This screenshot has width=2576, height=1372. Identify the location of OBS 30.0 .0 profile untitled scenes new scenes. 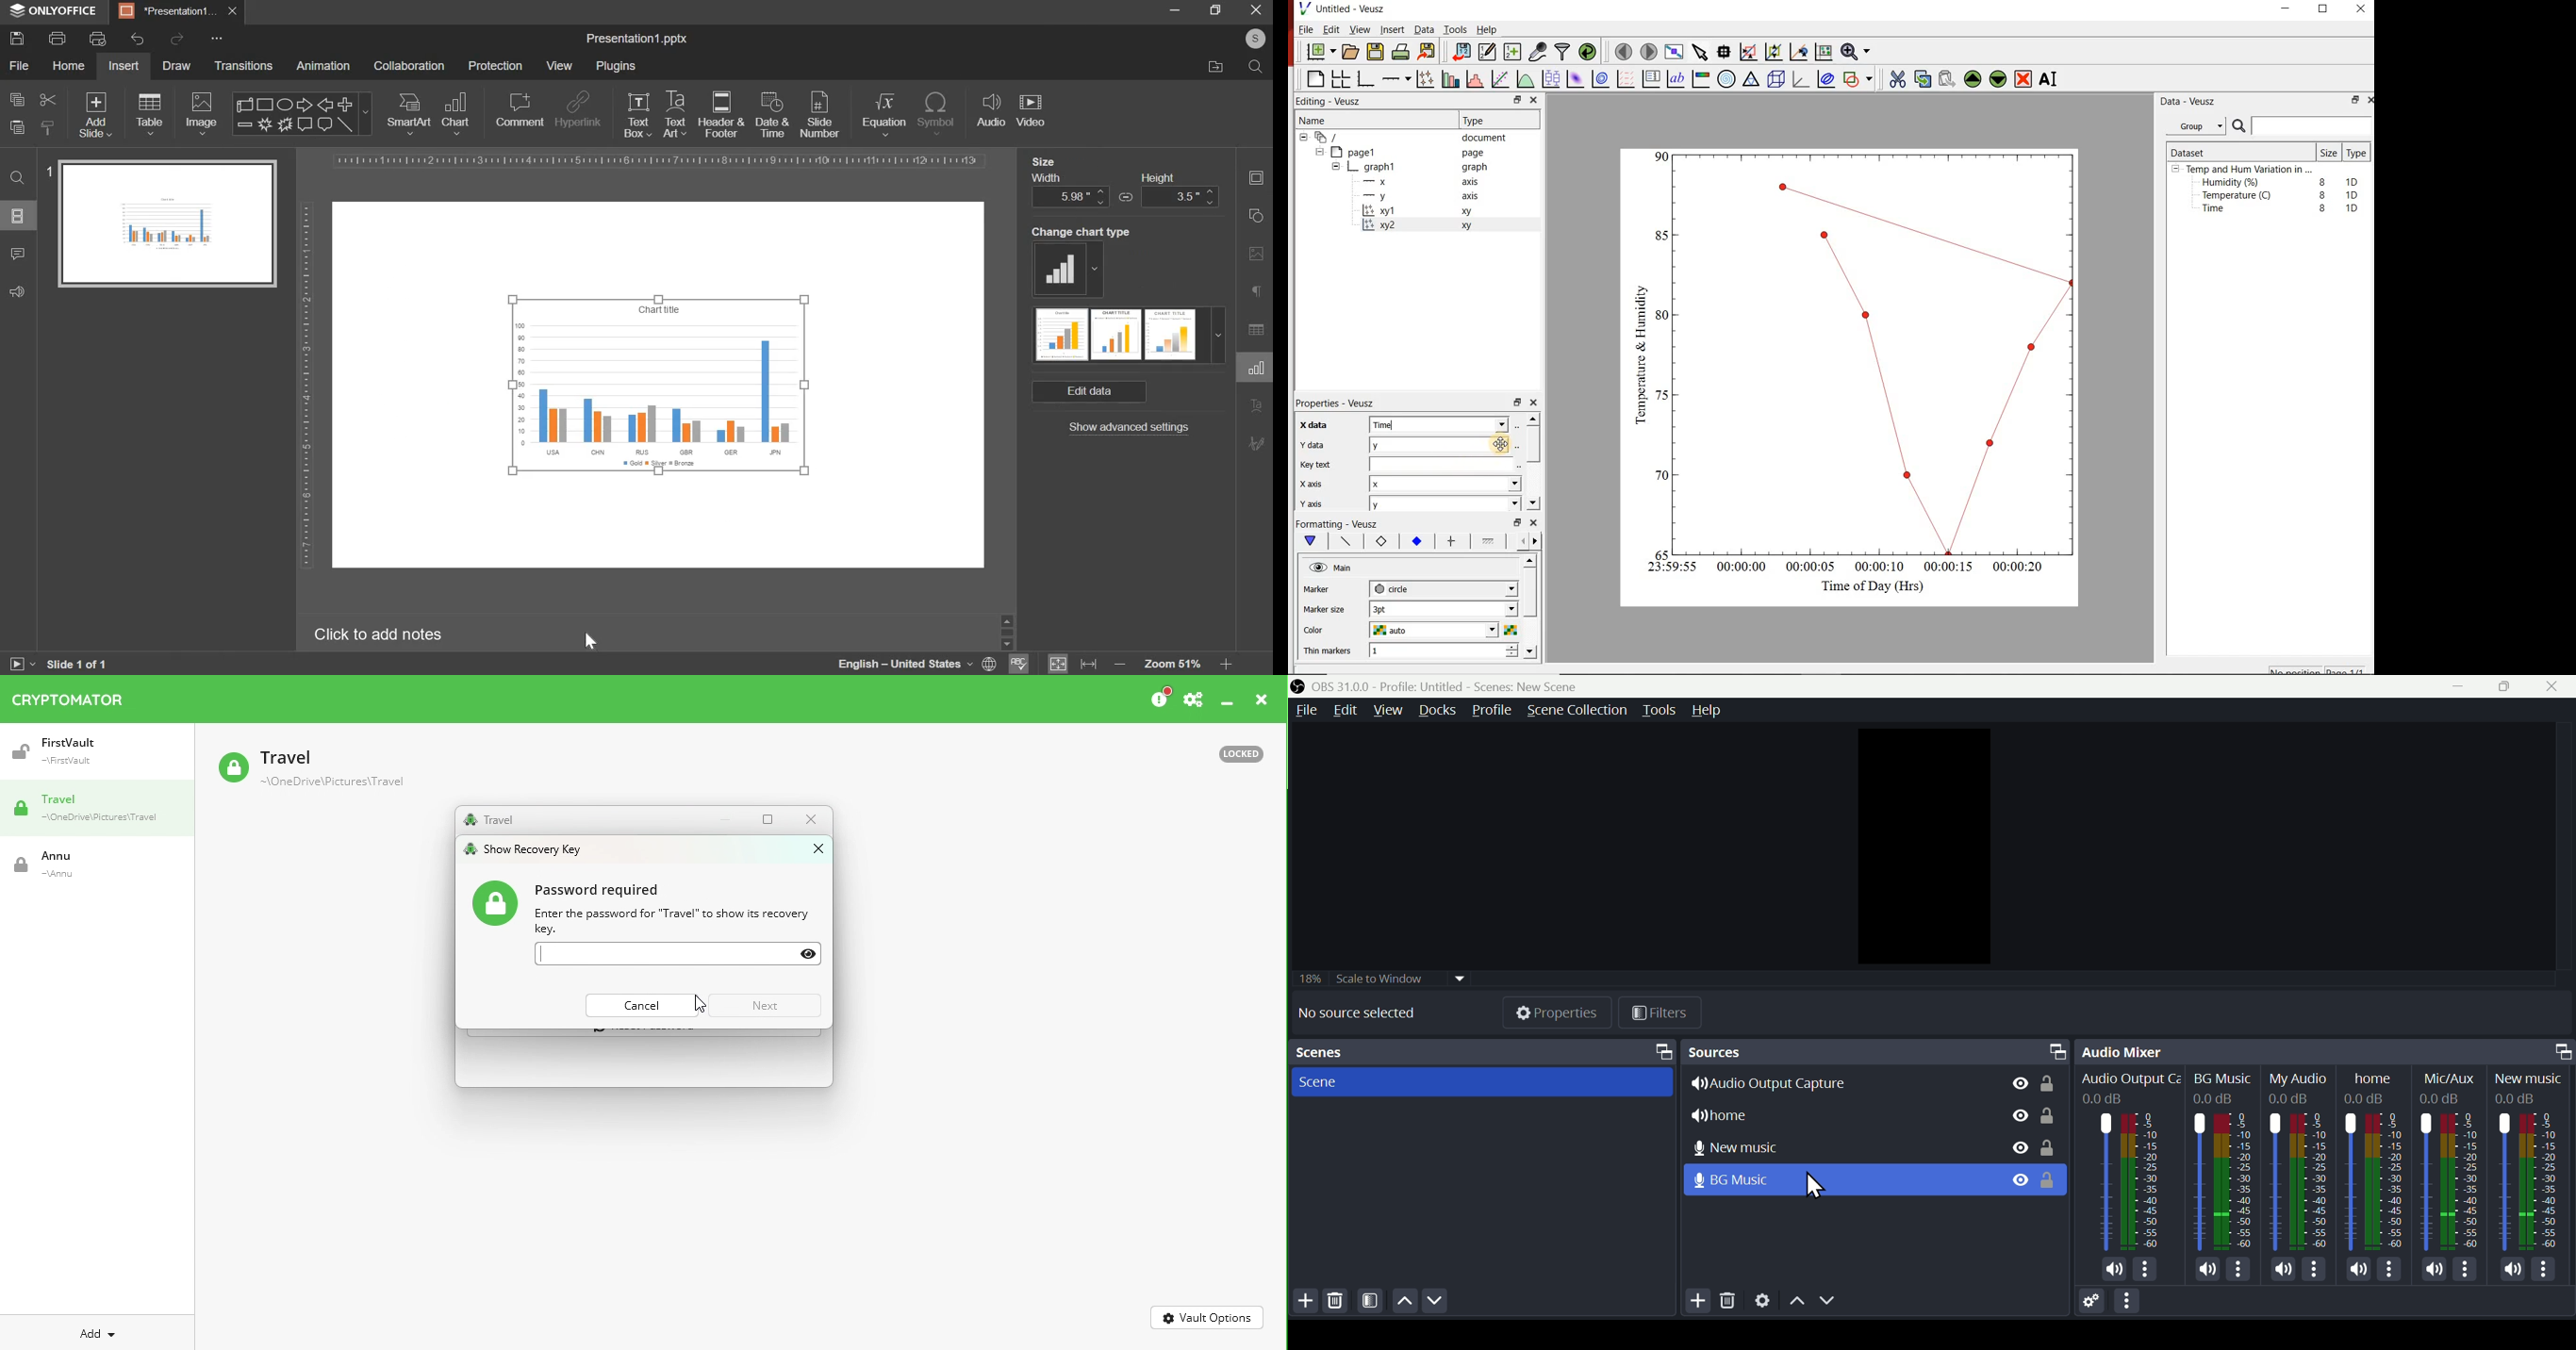
(1460, 685).